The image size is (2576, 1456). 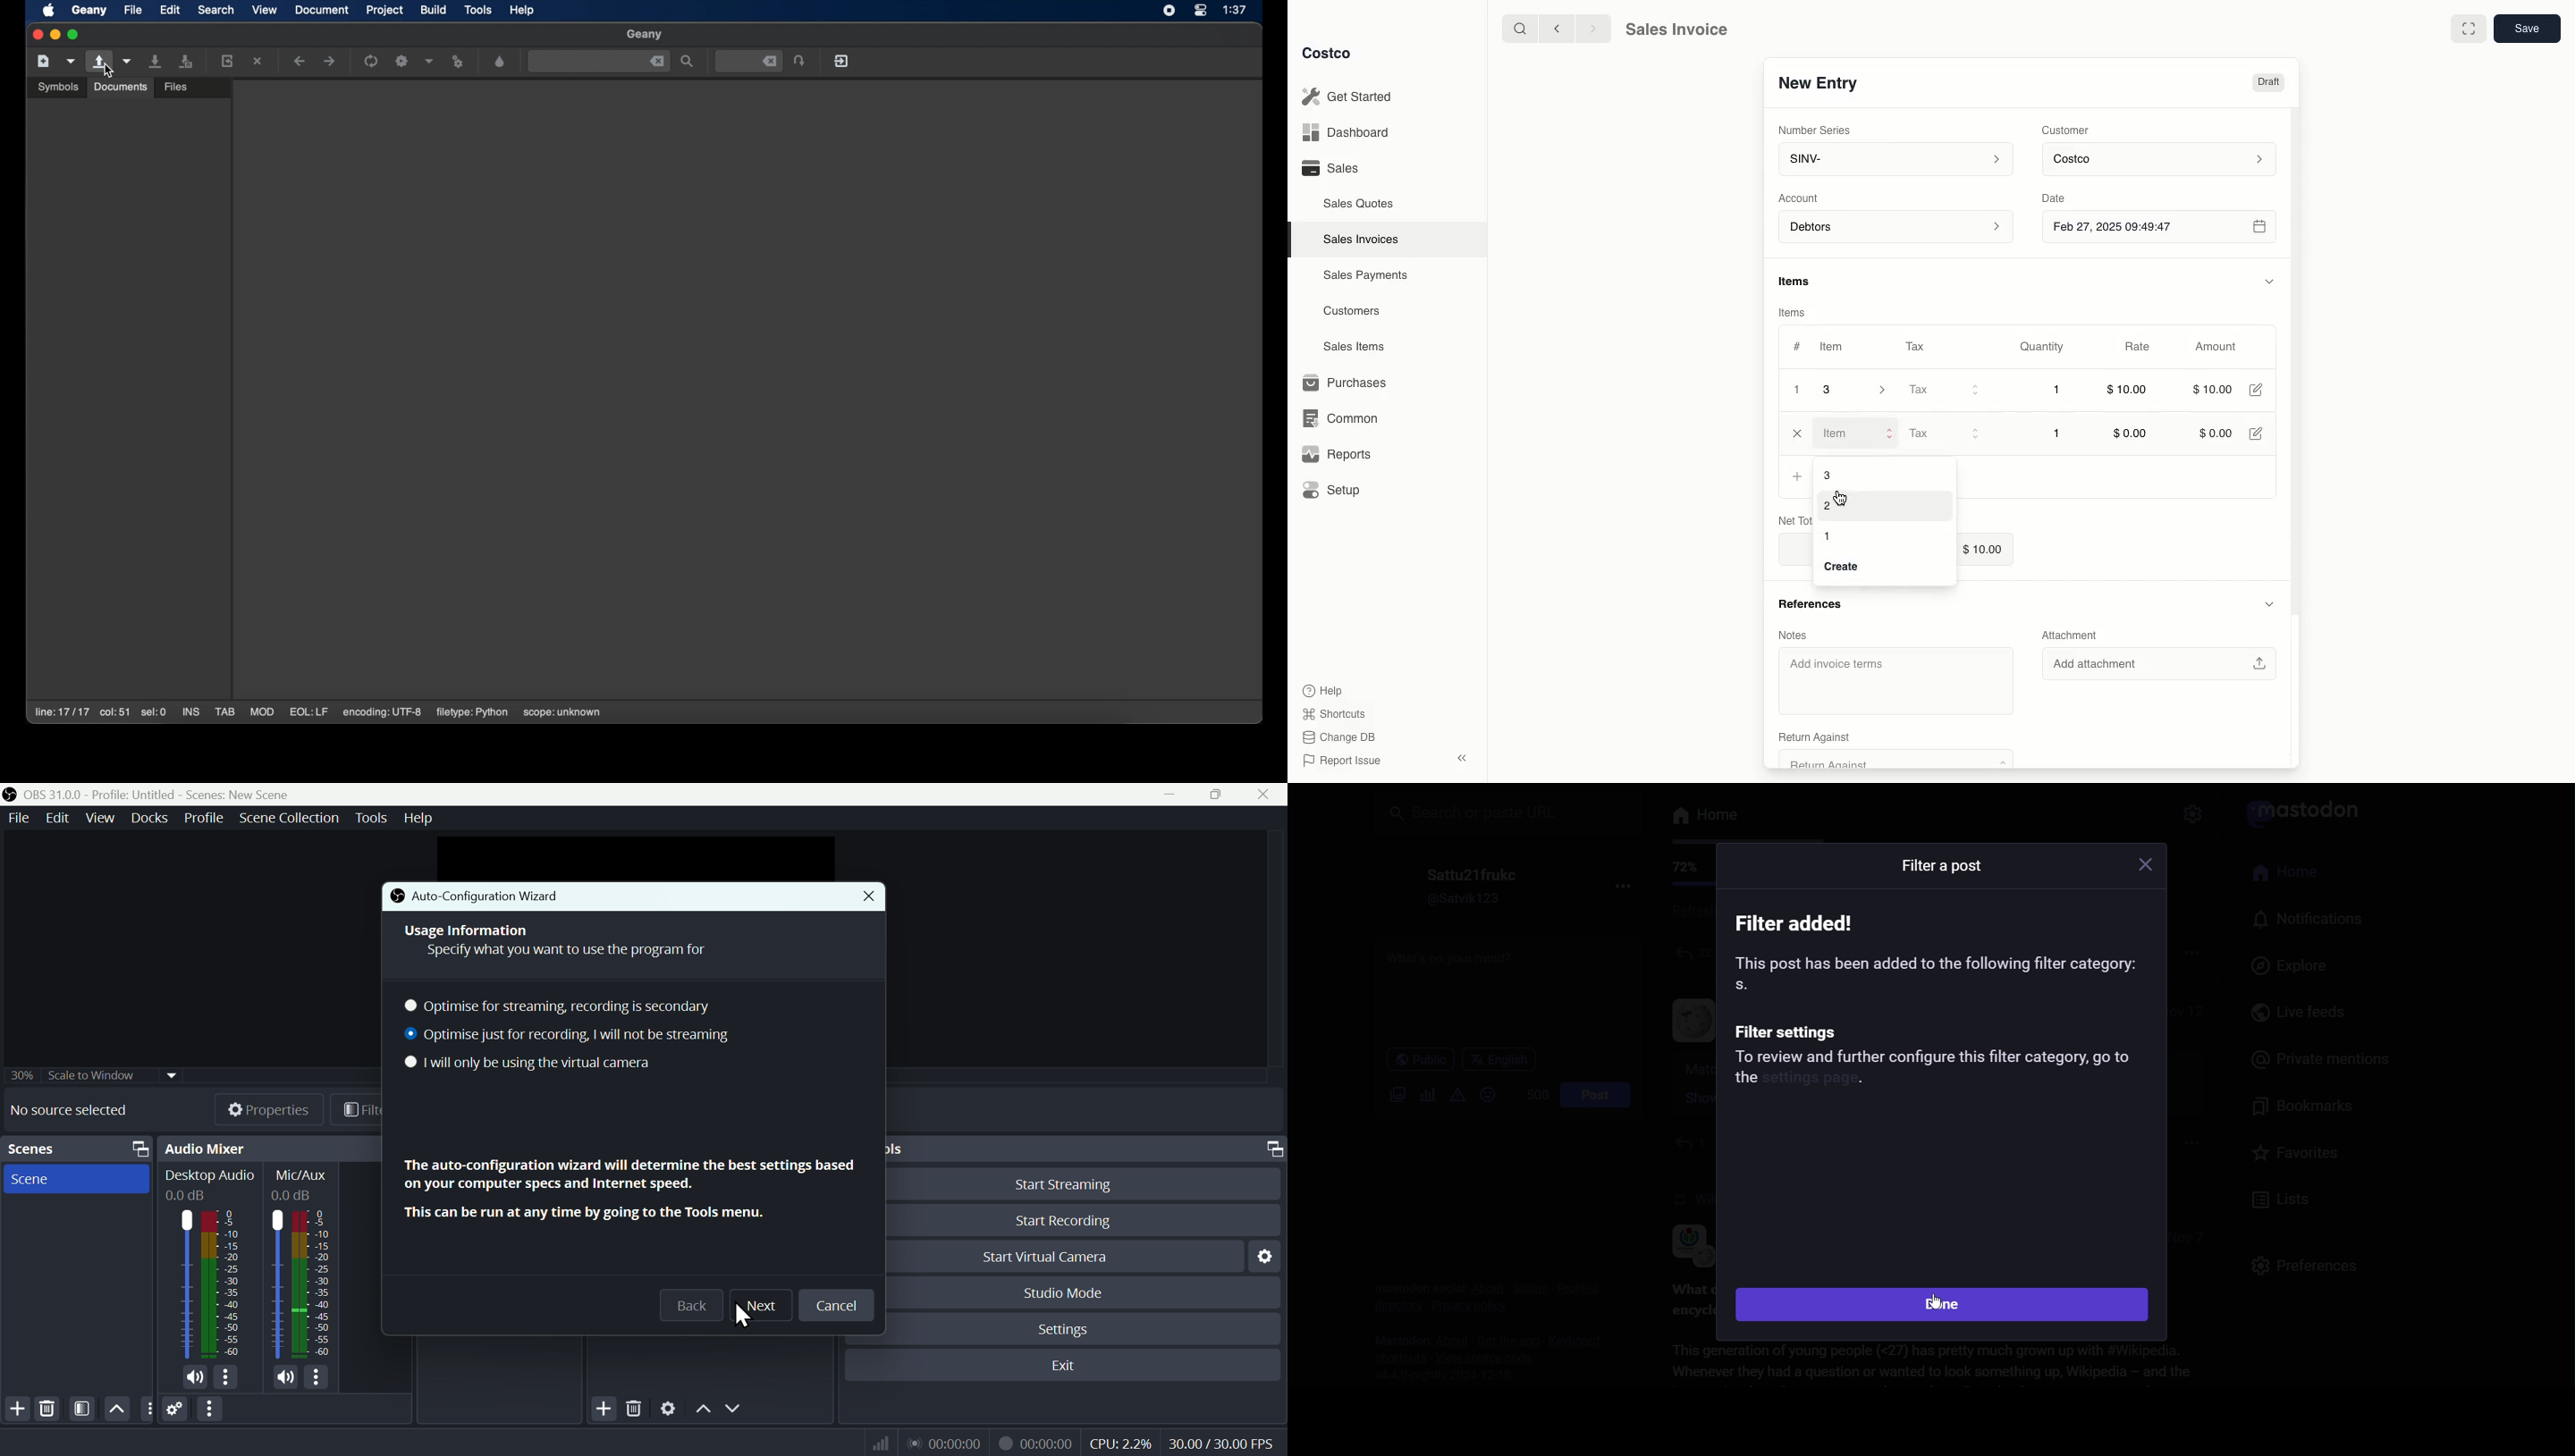 What do you see at coordinates (1333, 492) in the screenshot?
I see `Setup` at bounding box center [1333, 492].